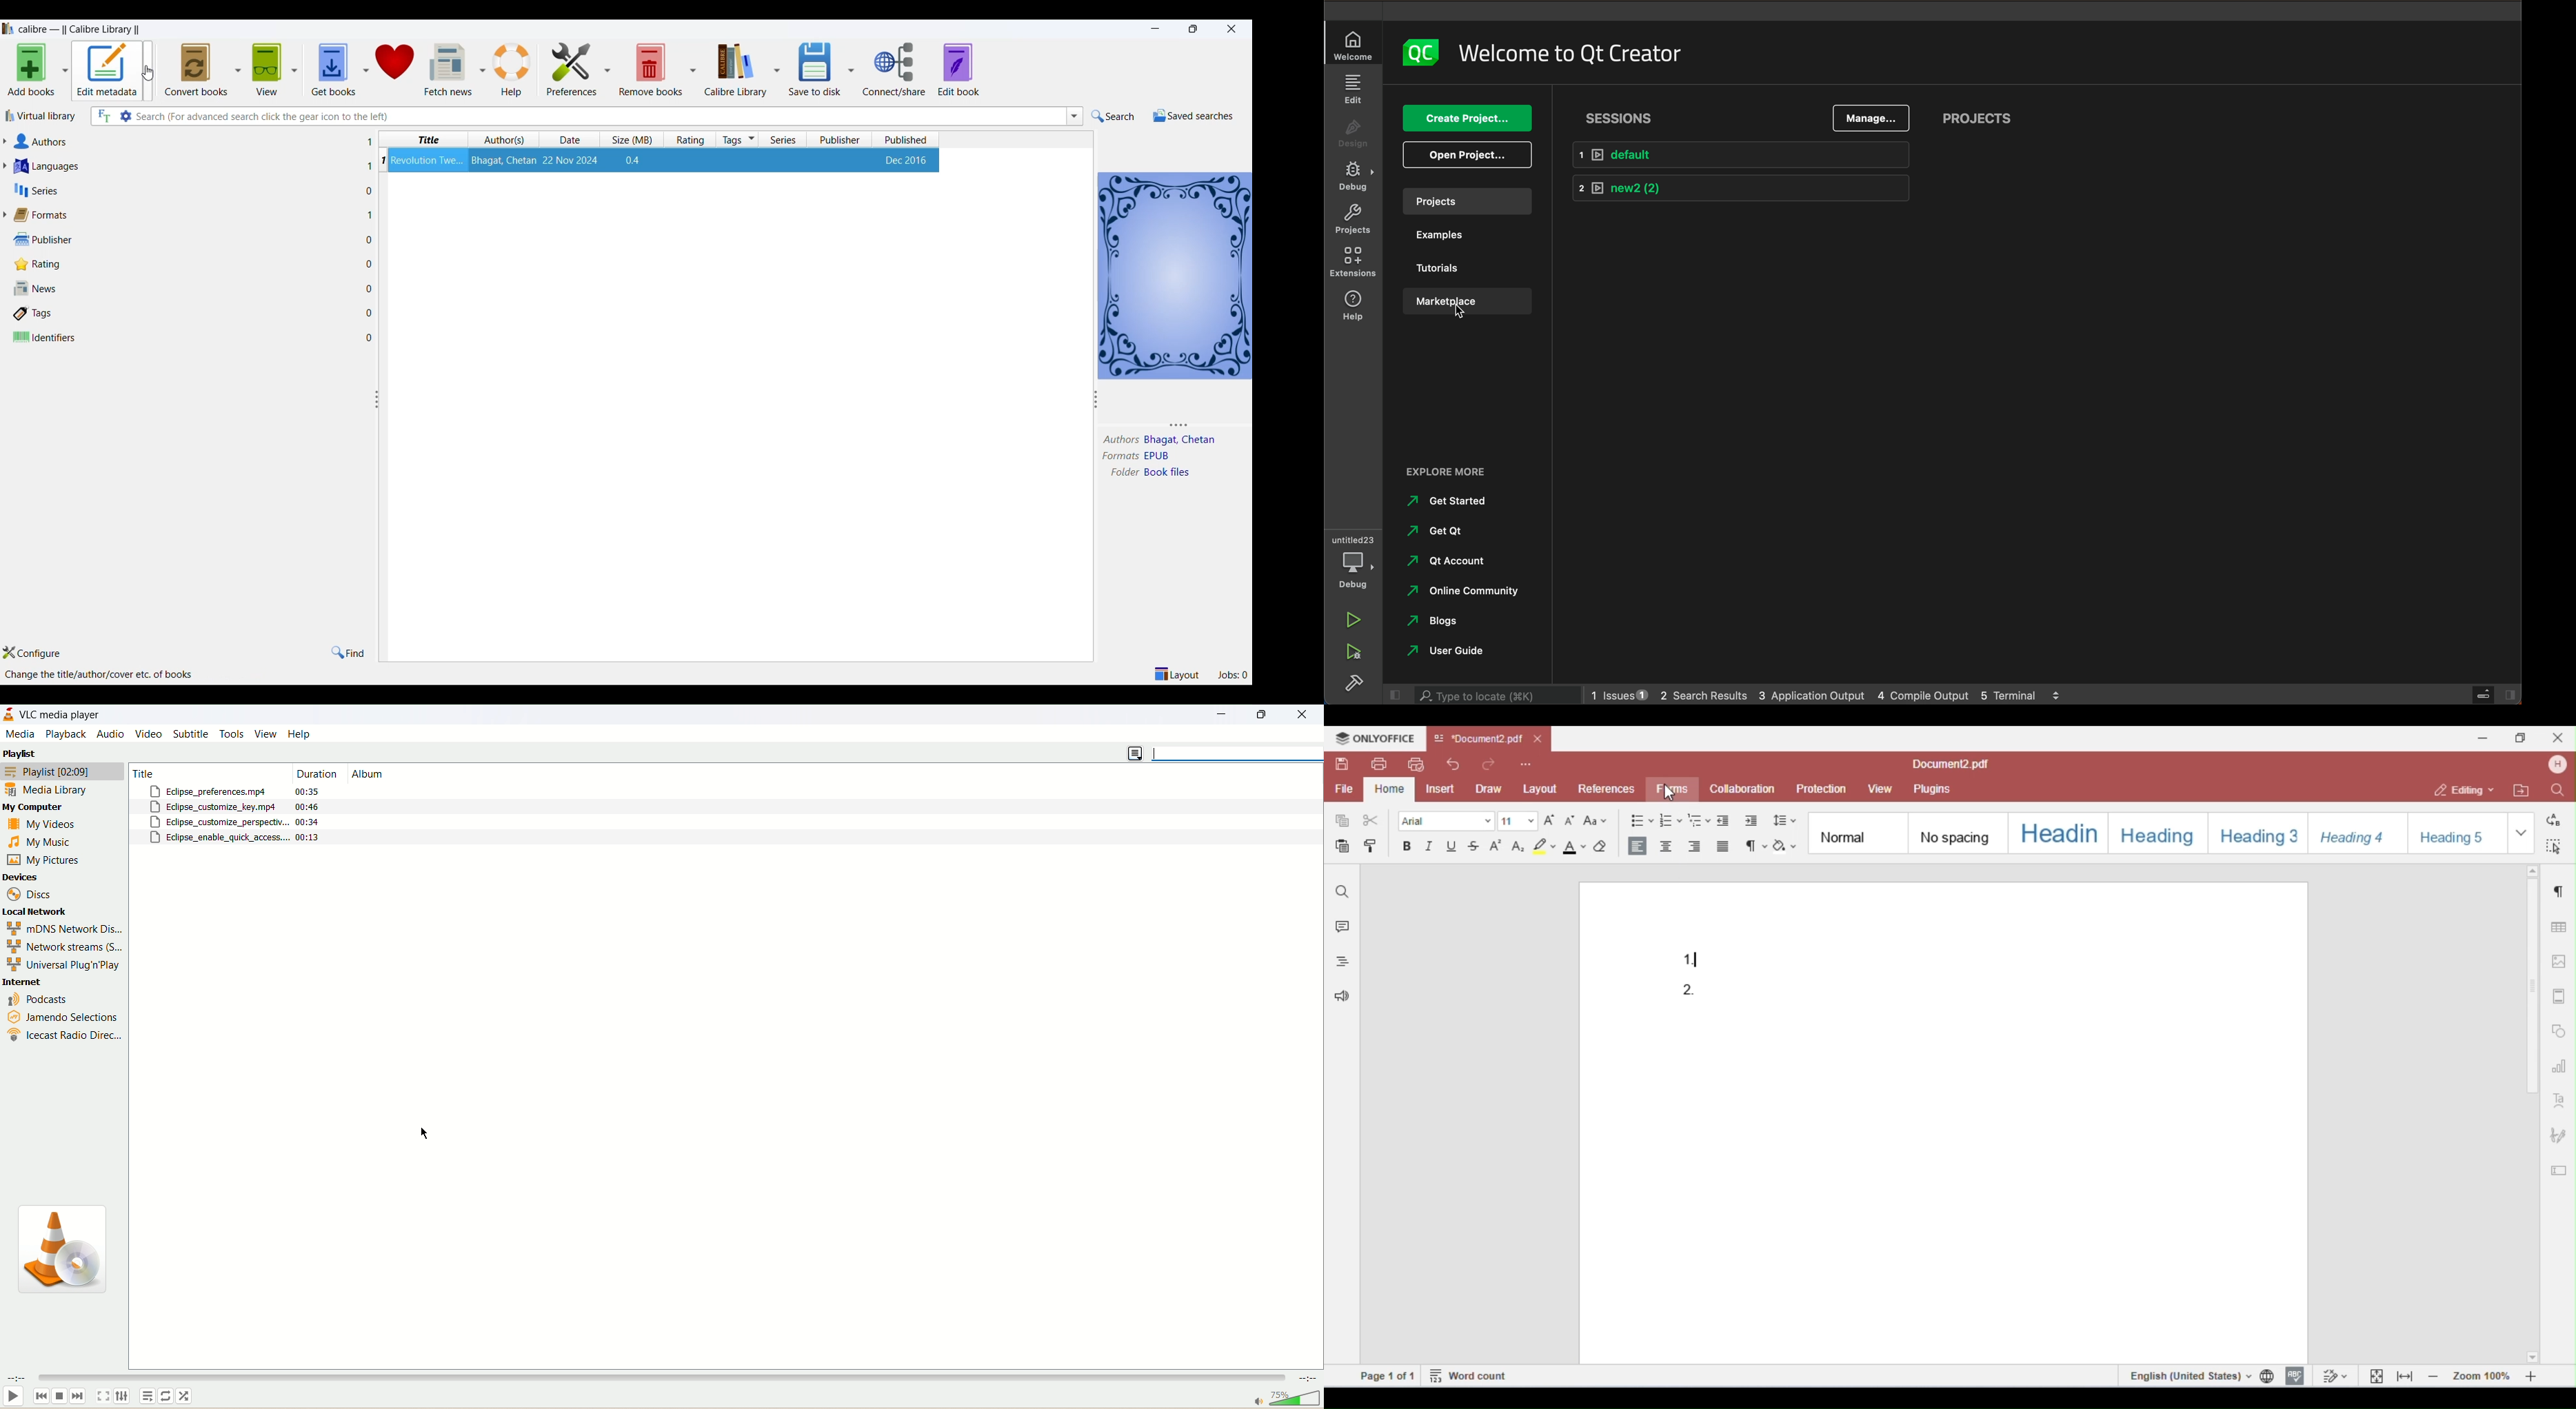 The height and width of the screenshot is (1428, 2576). I want to click on 0, so click(370, 286).